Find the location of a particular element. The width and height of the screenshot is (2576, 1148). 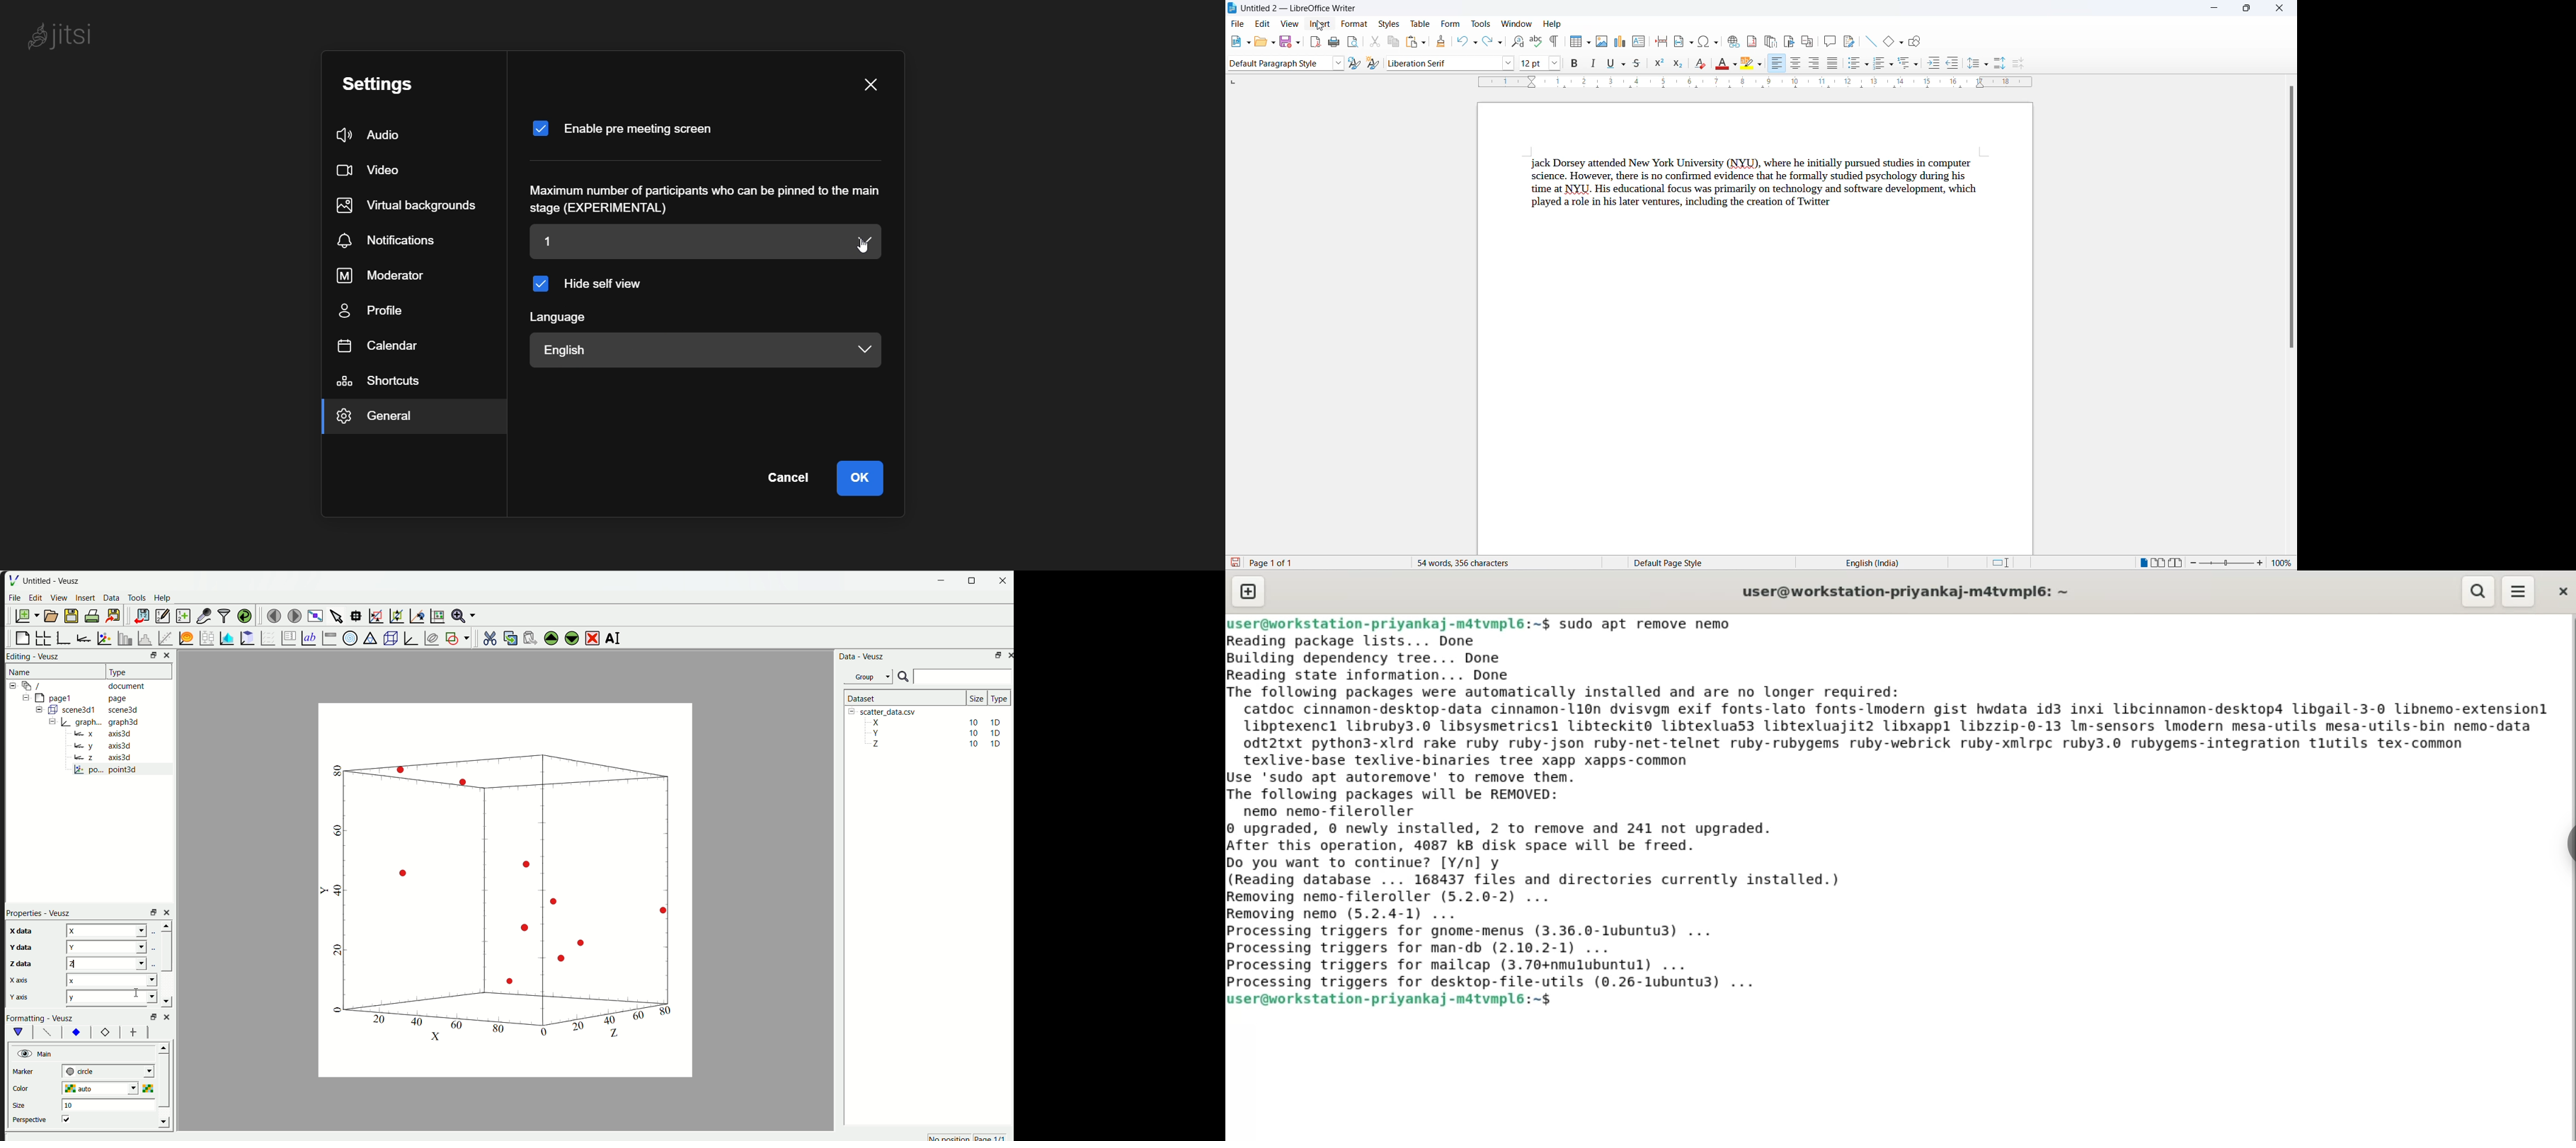

text align center is located at coordinates (1794, 63).